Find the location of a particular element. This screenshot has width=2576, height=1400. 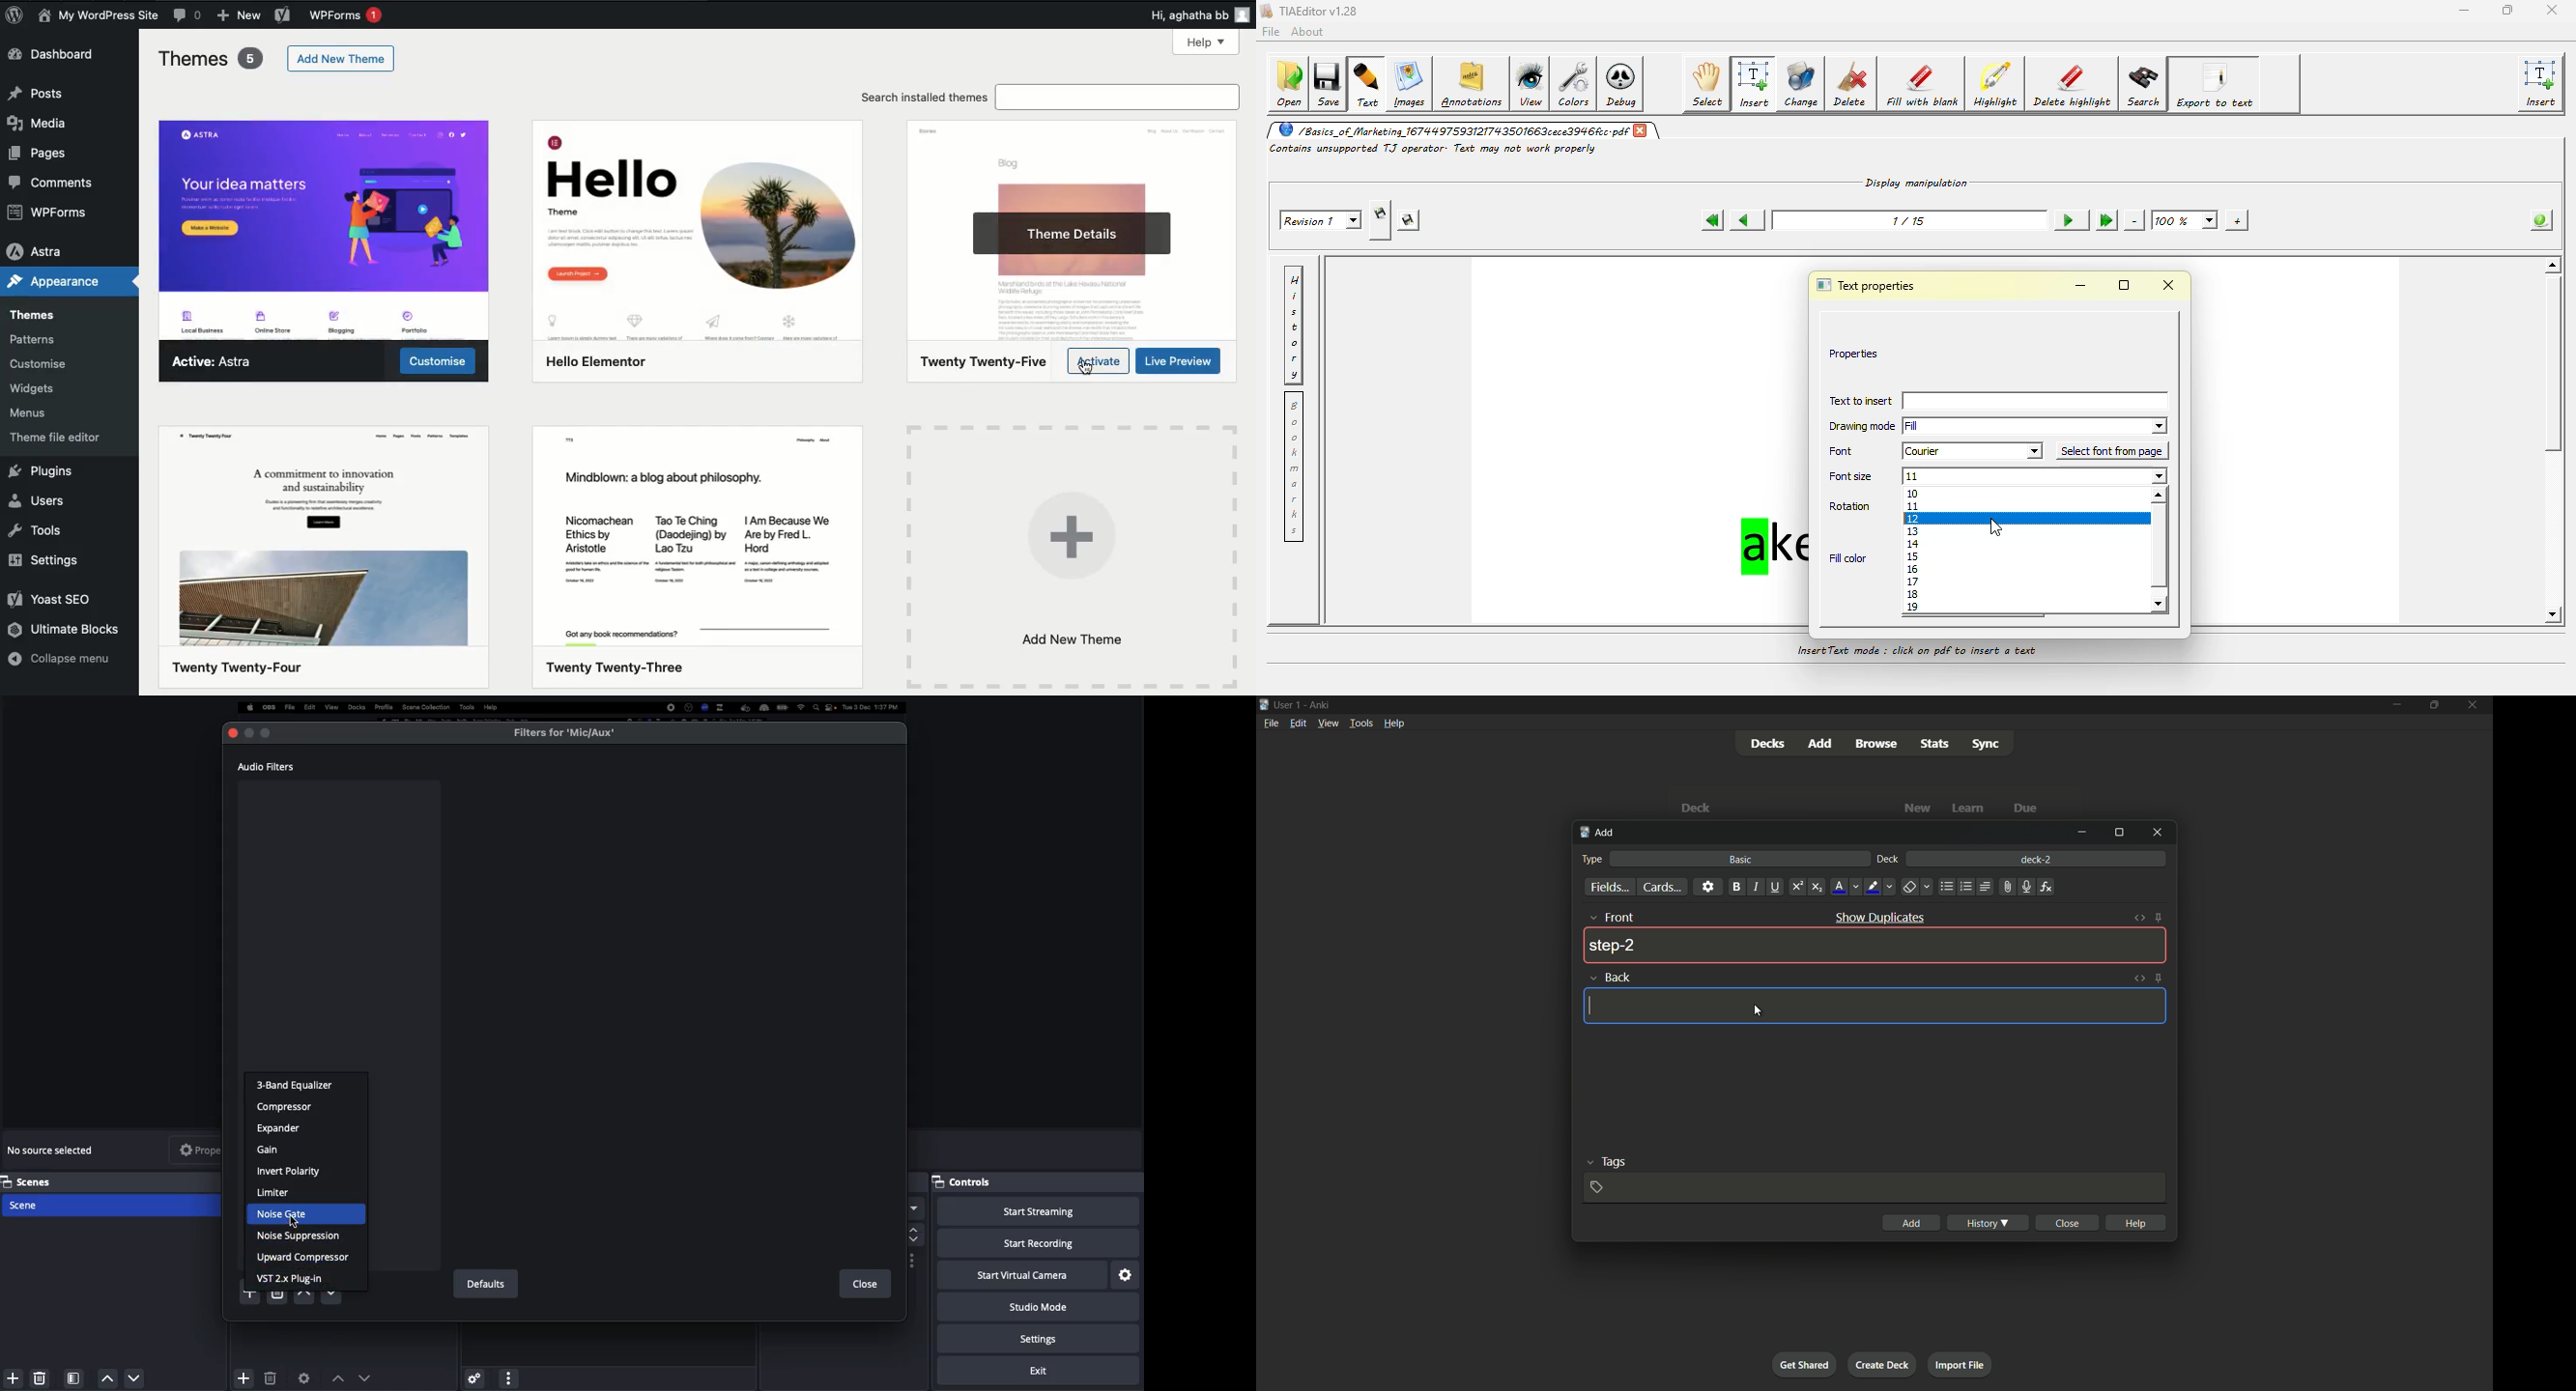

alignment is located at coordinates (1986, 886).